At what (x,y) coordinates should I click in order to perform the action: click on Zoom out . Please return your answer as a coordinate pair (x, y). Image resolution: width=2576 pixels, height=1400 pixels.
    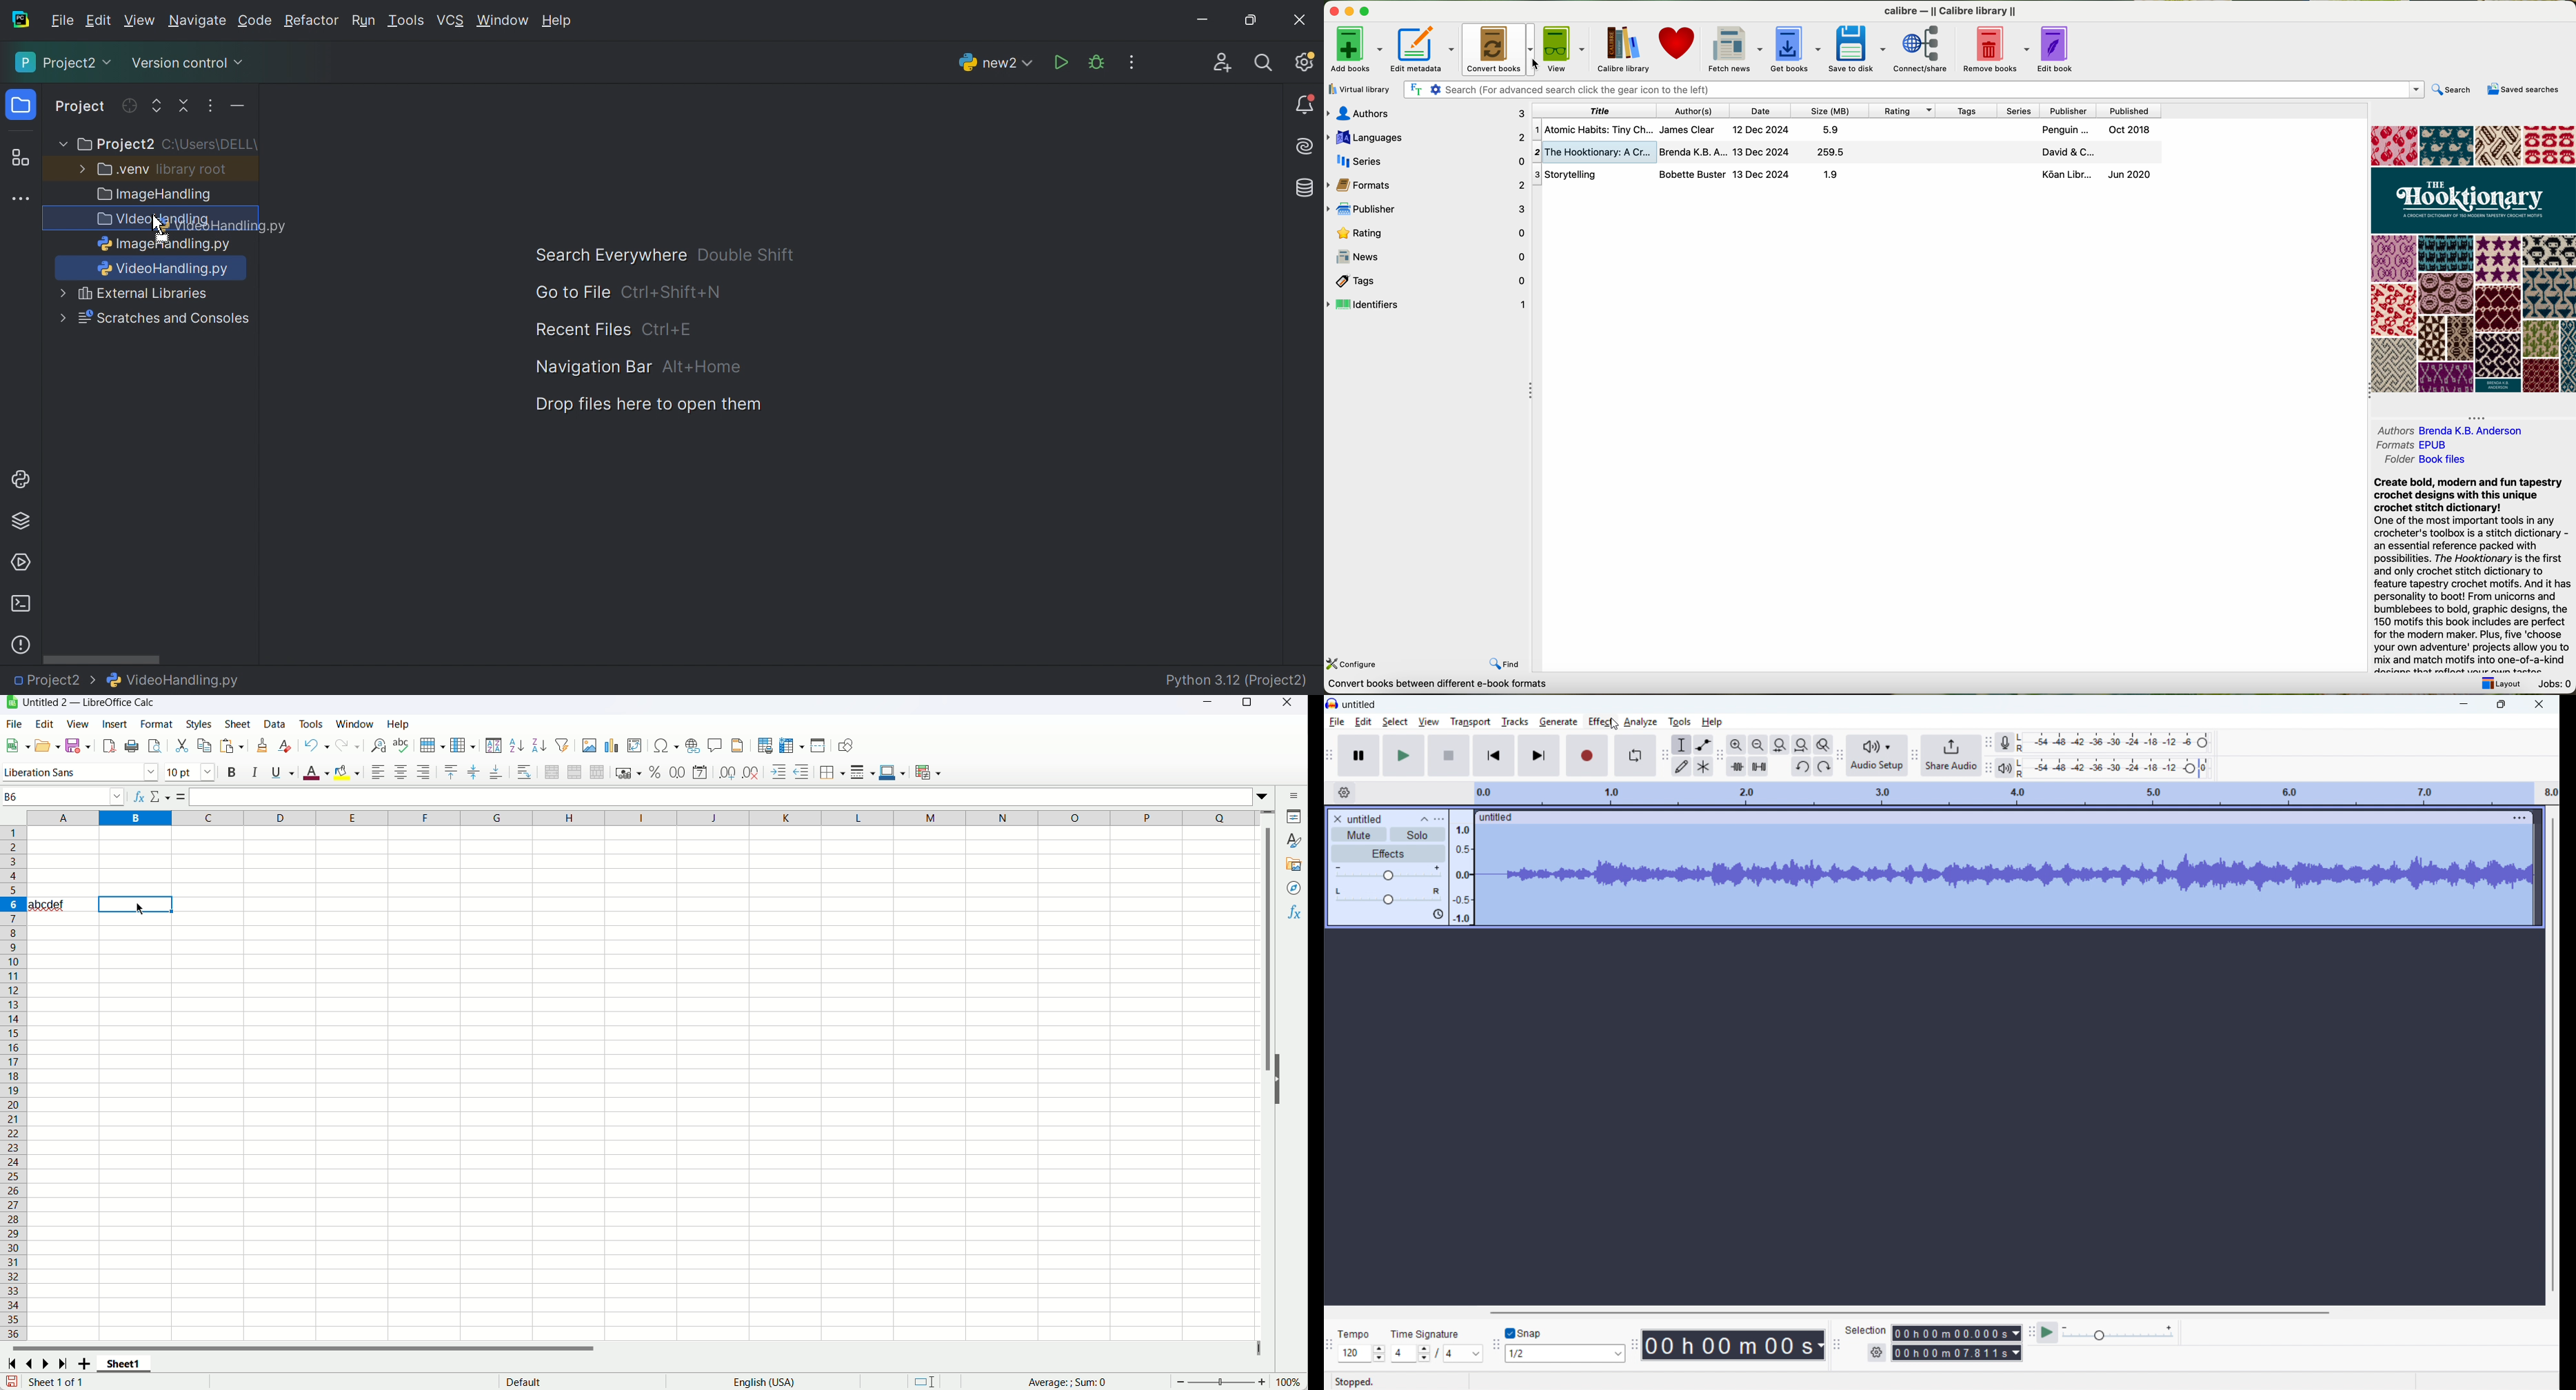
    Looking at the image, I should click on (1758, 745).